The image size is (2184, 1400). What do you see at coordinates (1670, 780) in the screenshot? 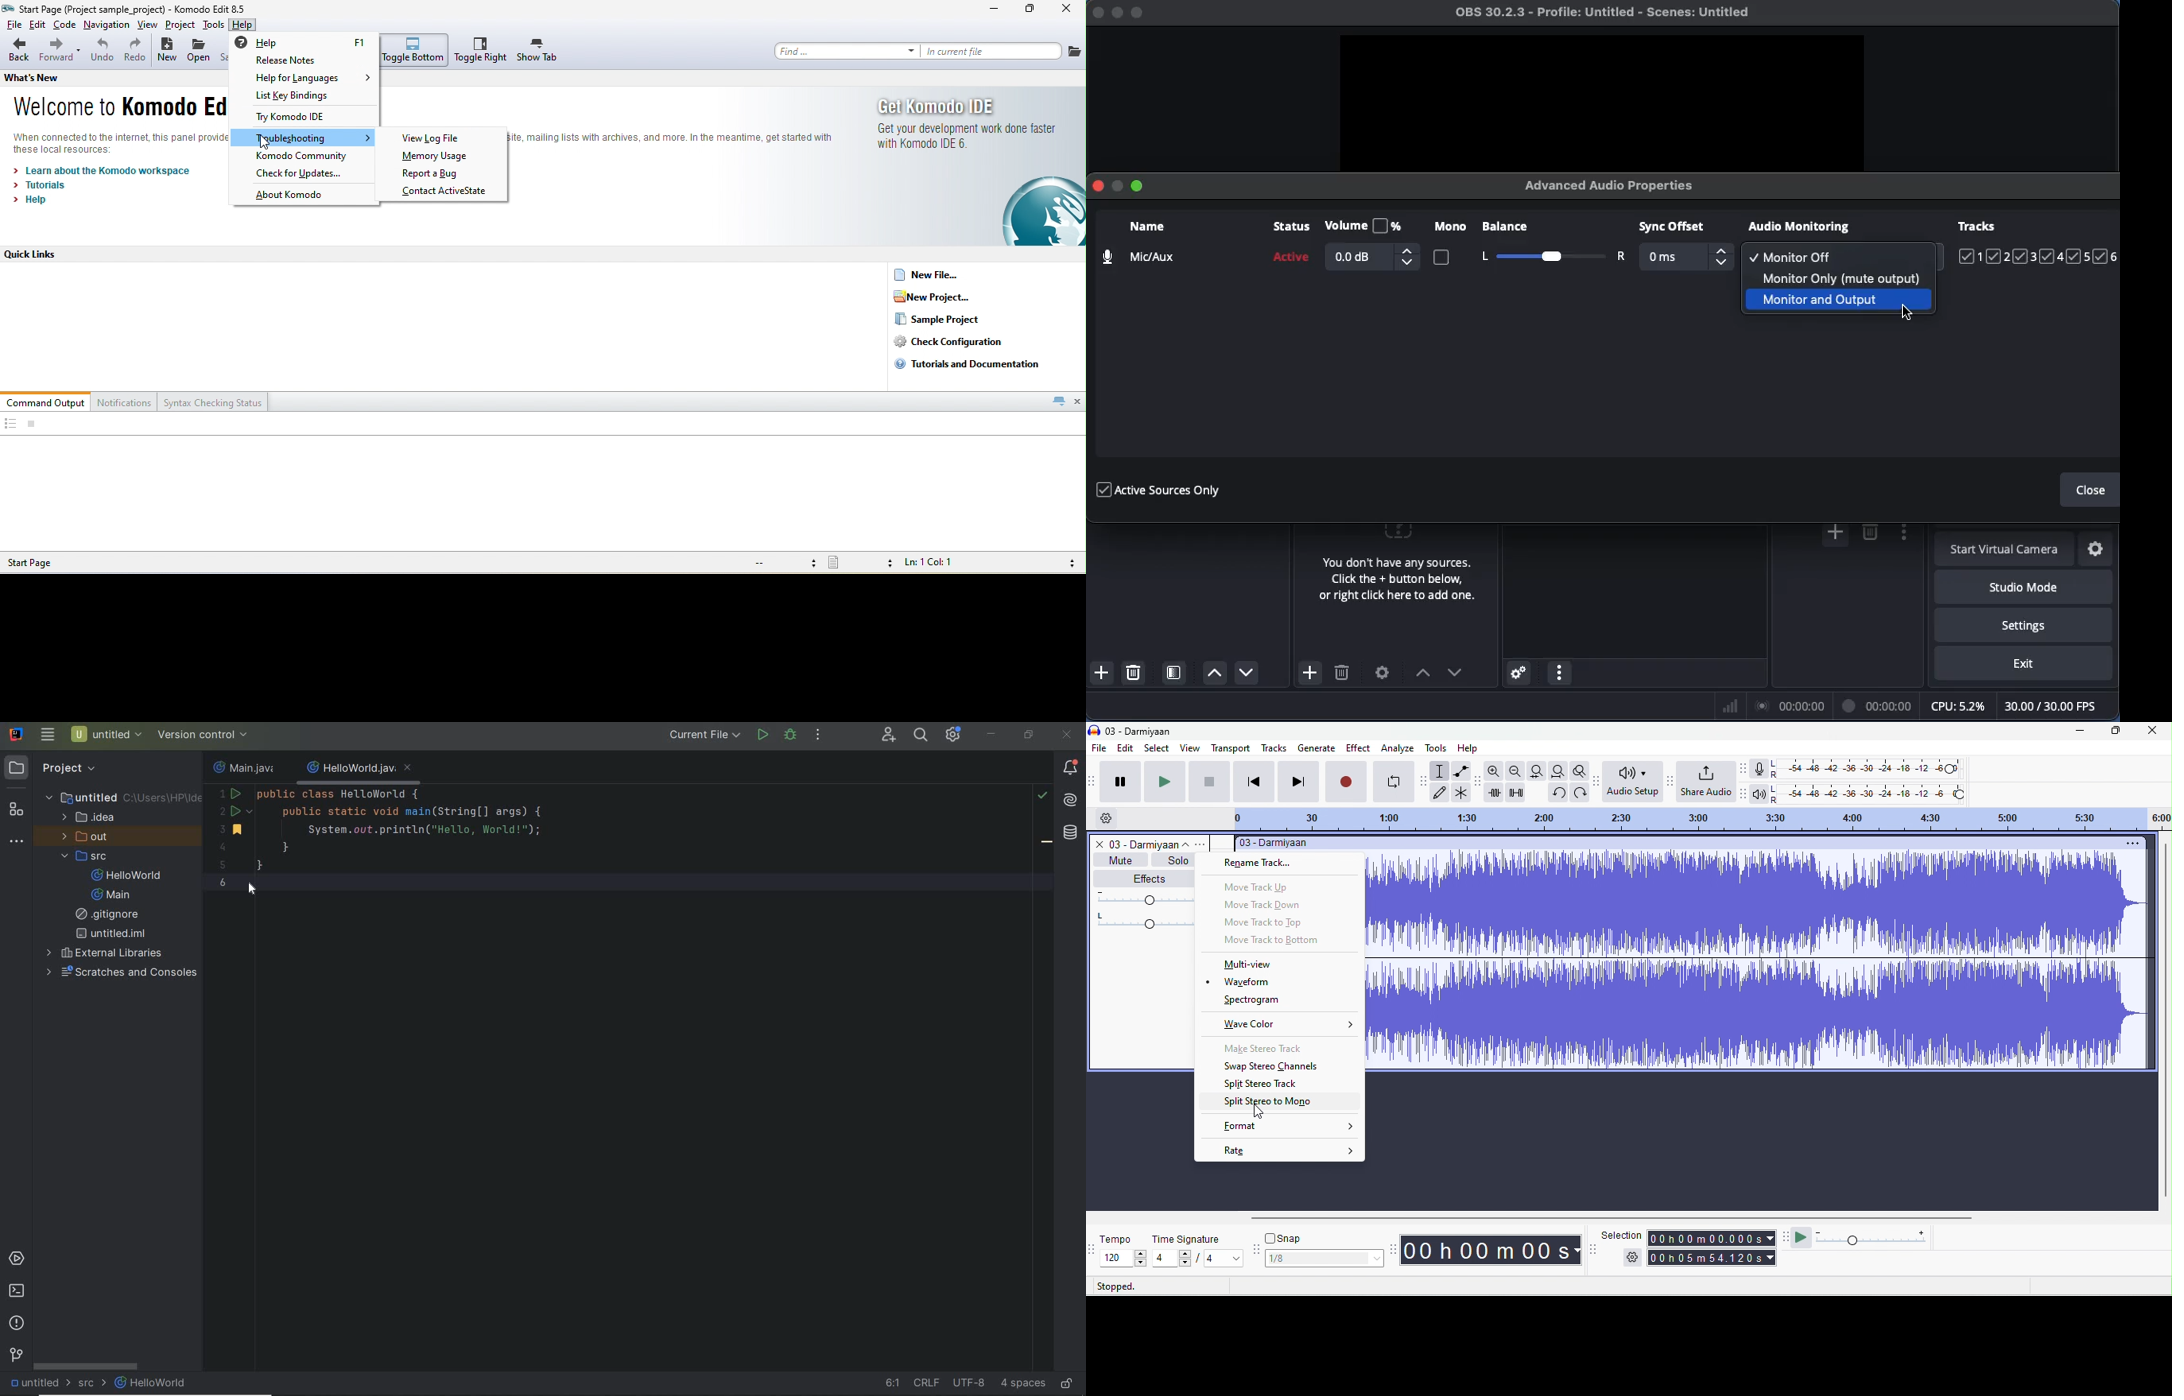
I see `share audio toolbar` at bounding box center [1670, 780].